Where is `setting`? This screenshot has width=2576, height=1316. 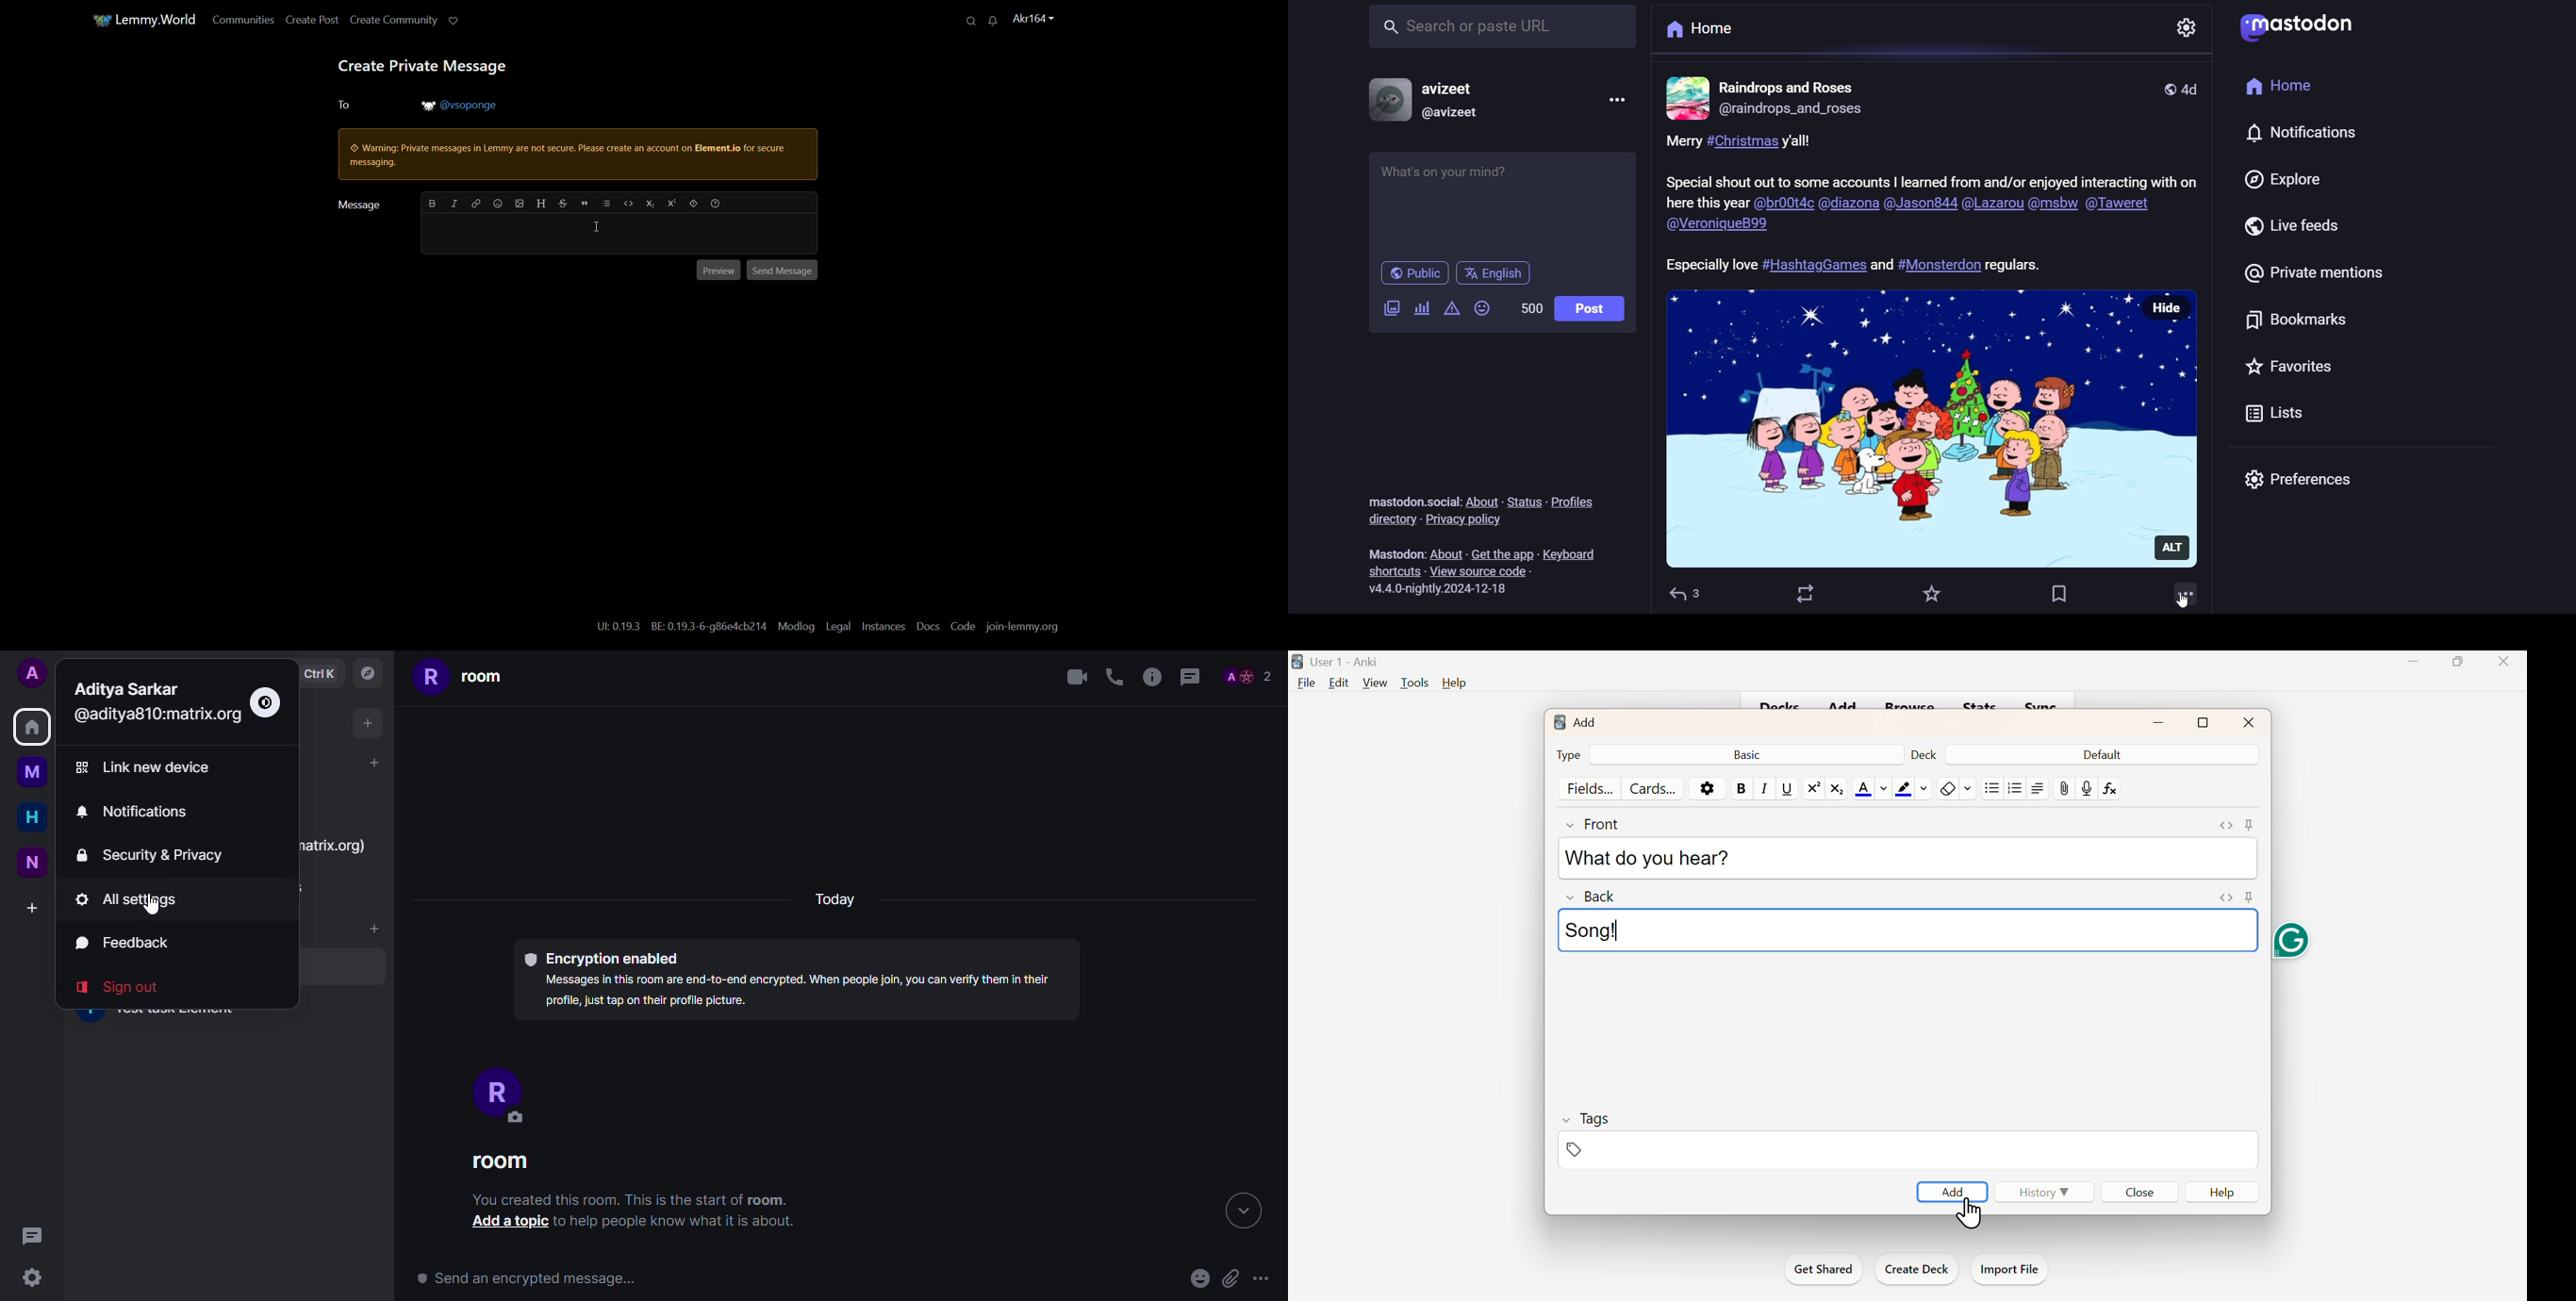 setting is located at coordinates (2185, 25).